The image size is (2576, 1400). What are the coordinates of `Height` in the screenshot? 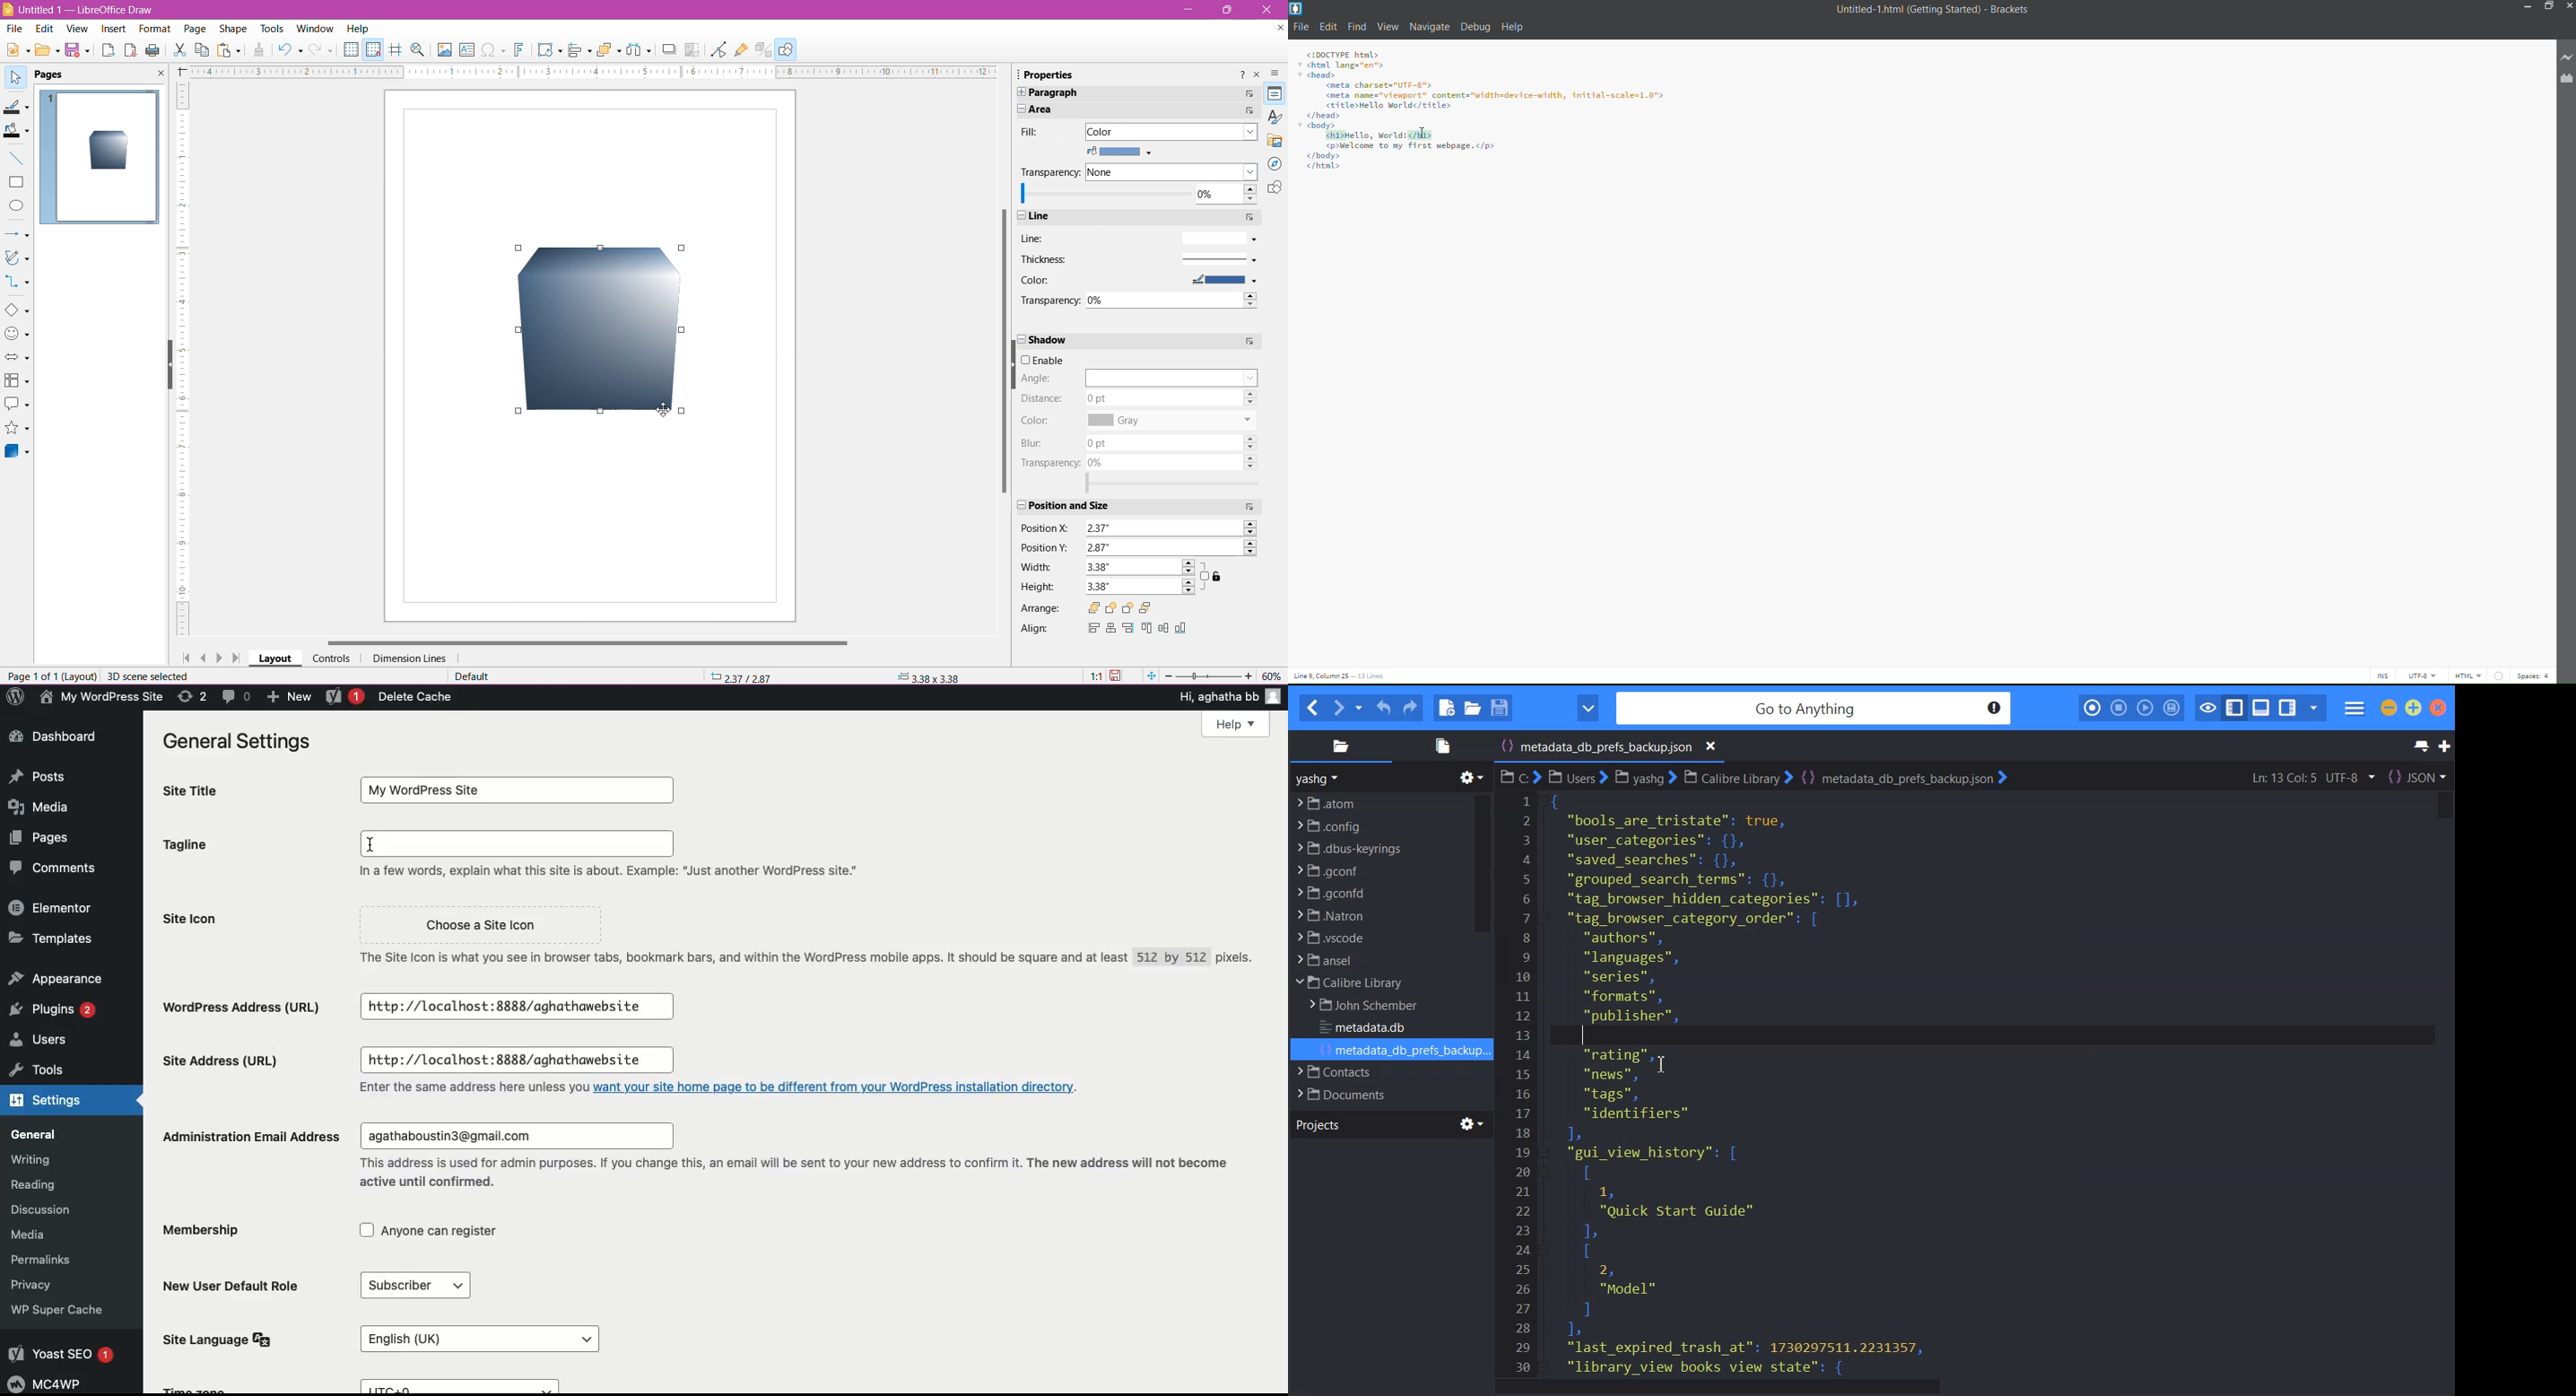 It's located at (1038, 588).